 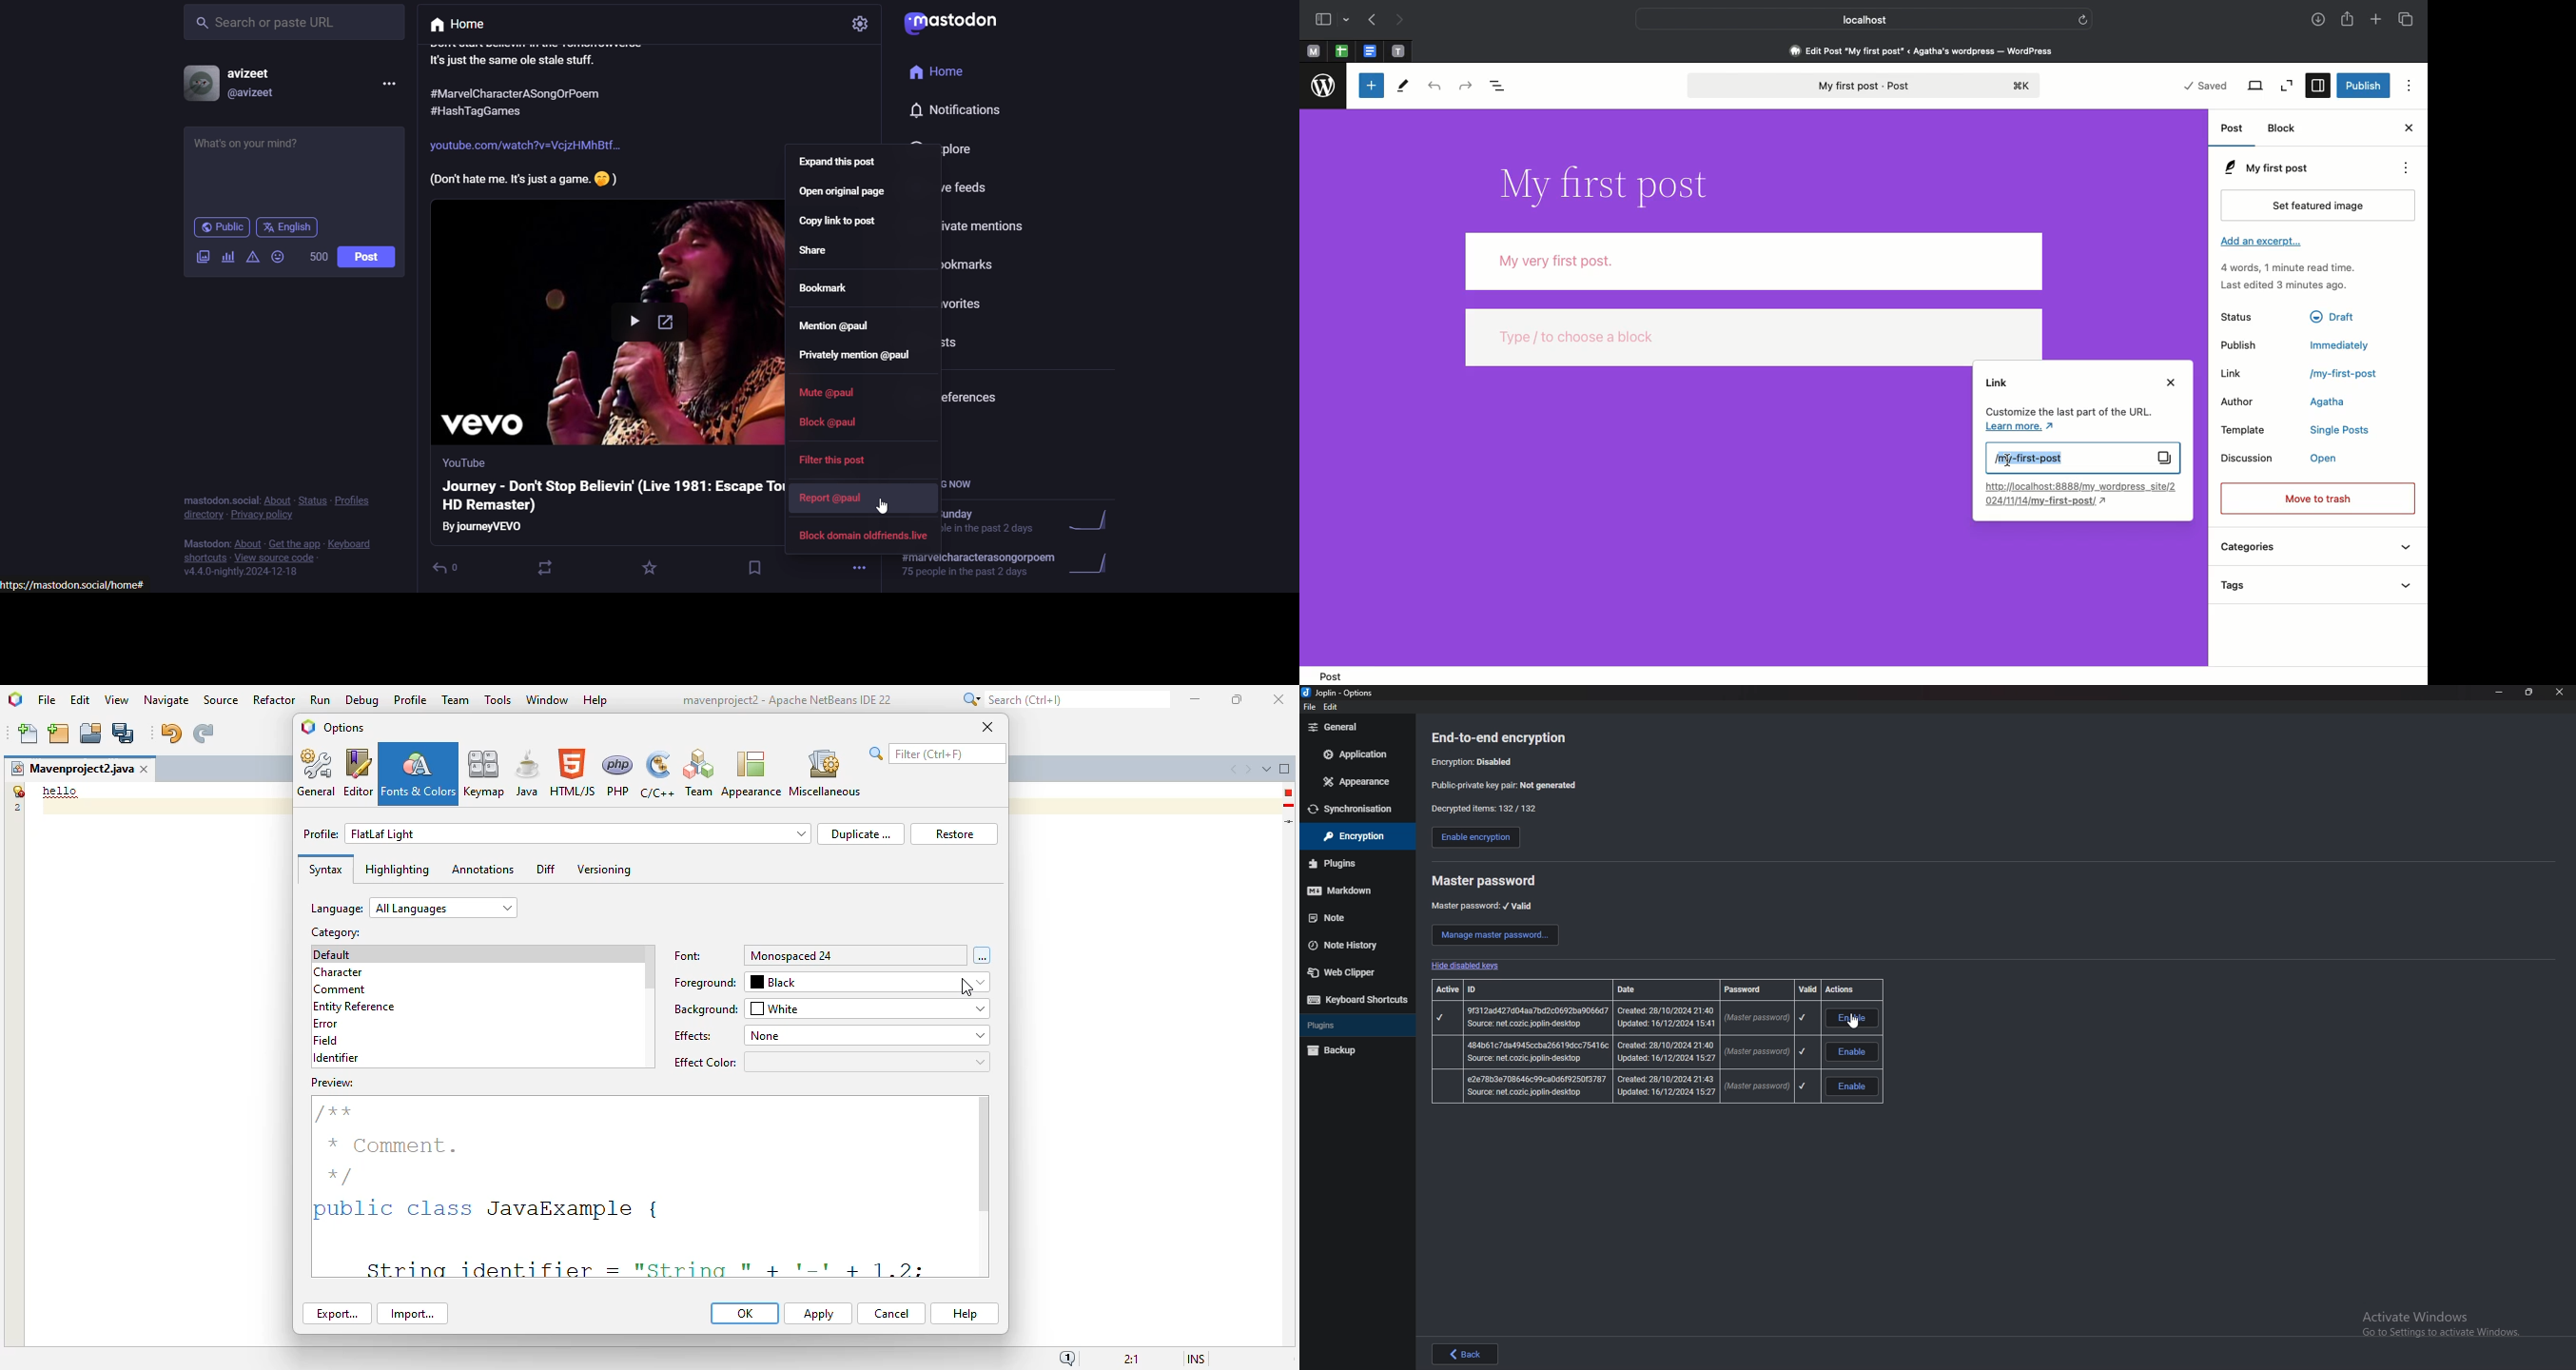 I want to click on Categories, so click(x=2316, y=548).